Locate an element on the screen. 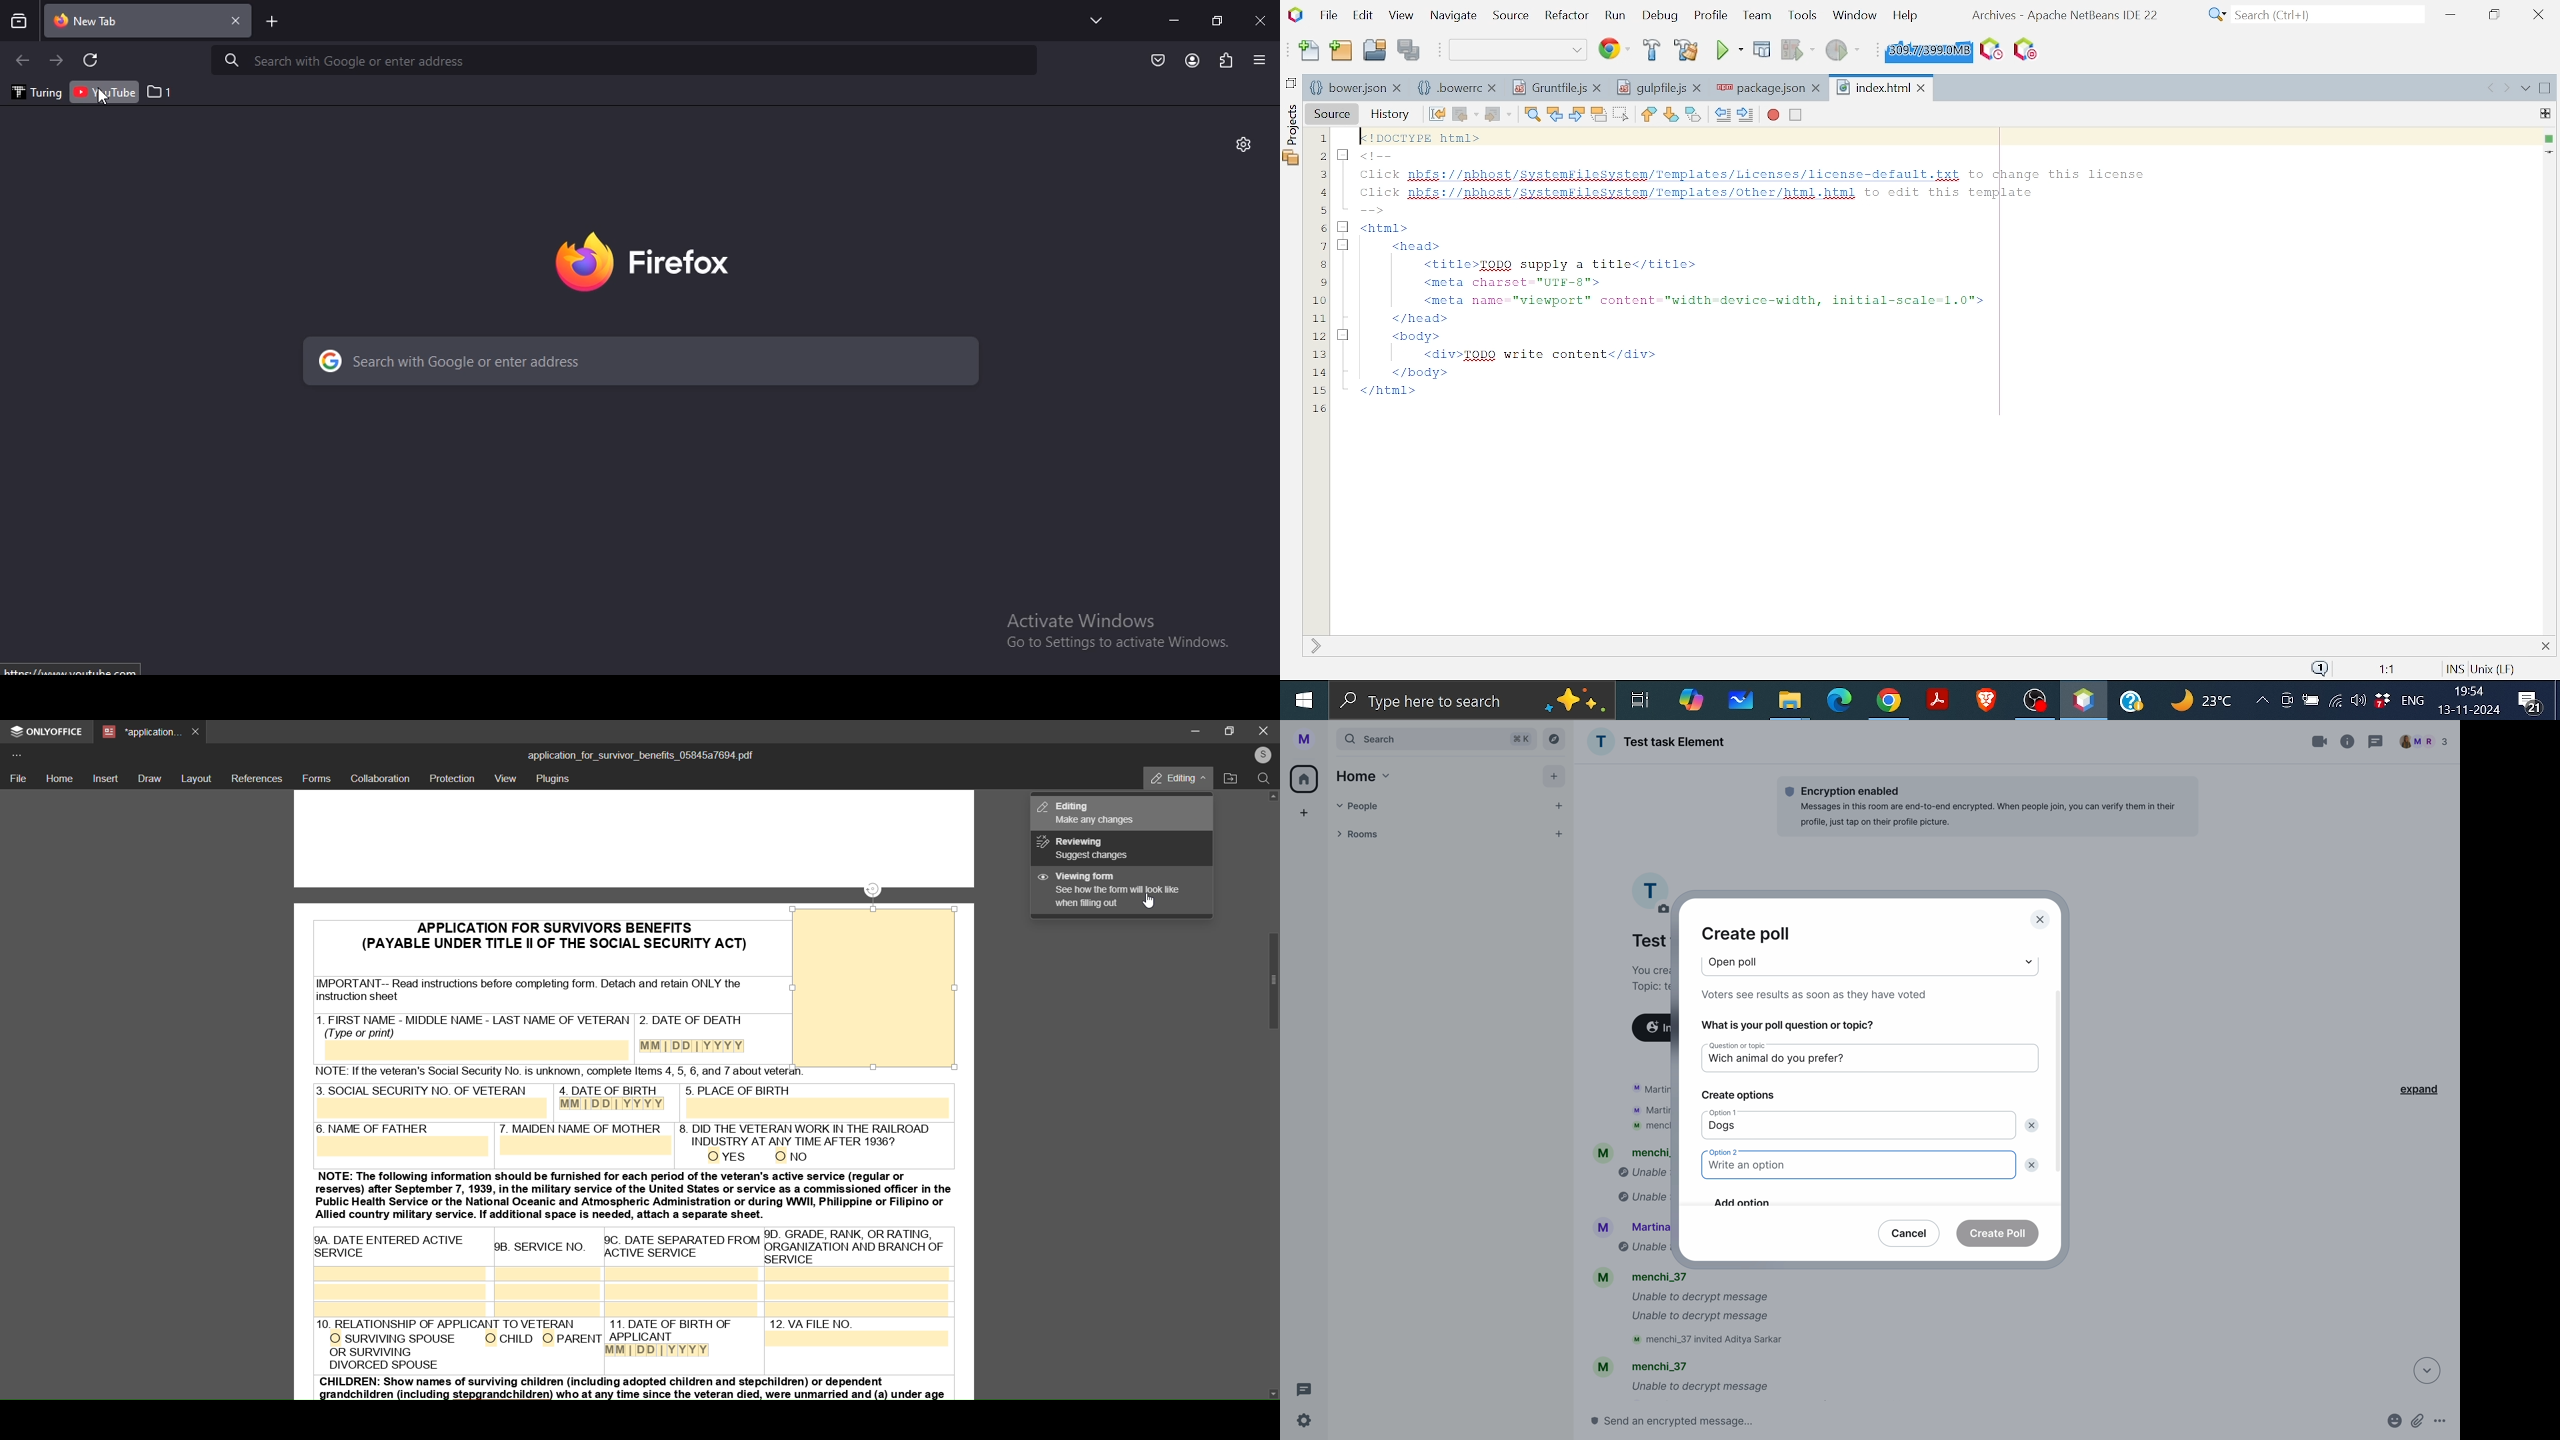 This screenshot has width=2576, height=1456. send a message is located at coordinates (1692, 1420).